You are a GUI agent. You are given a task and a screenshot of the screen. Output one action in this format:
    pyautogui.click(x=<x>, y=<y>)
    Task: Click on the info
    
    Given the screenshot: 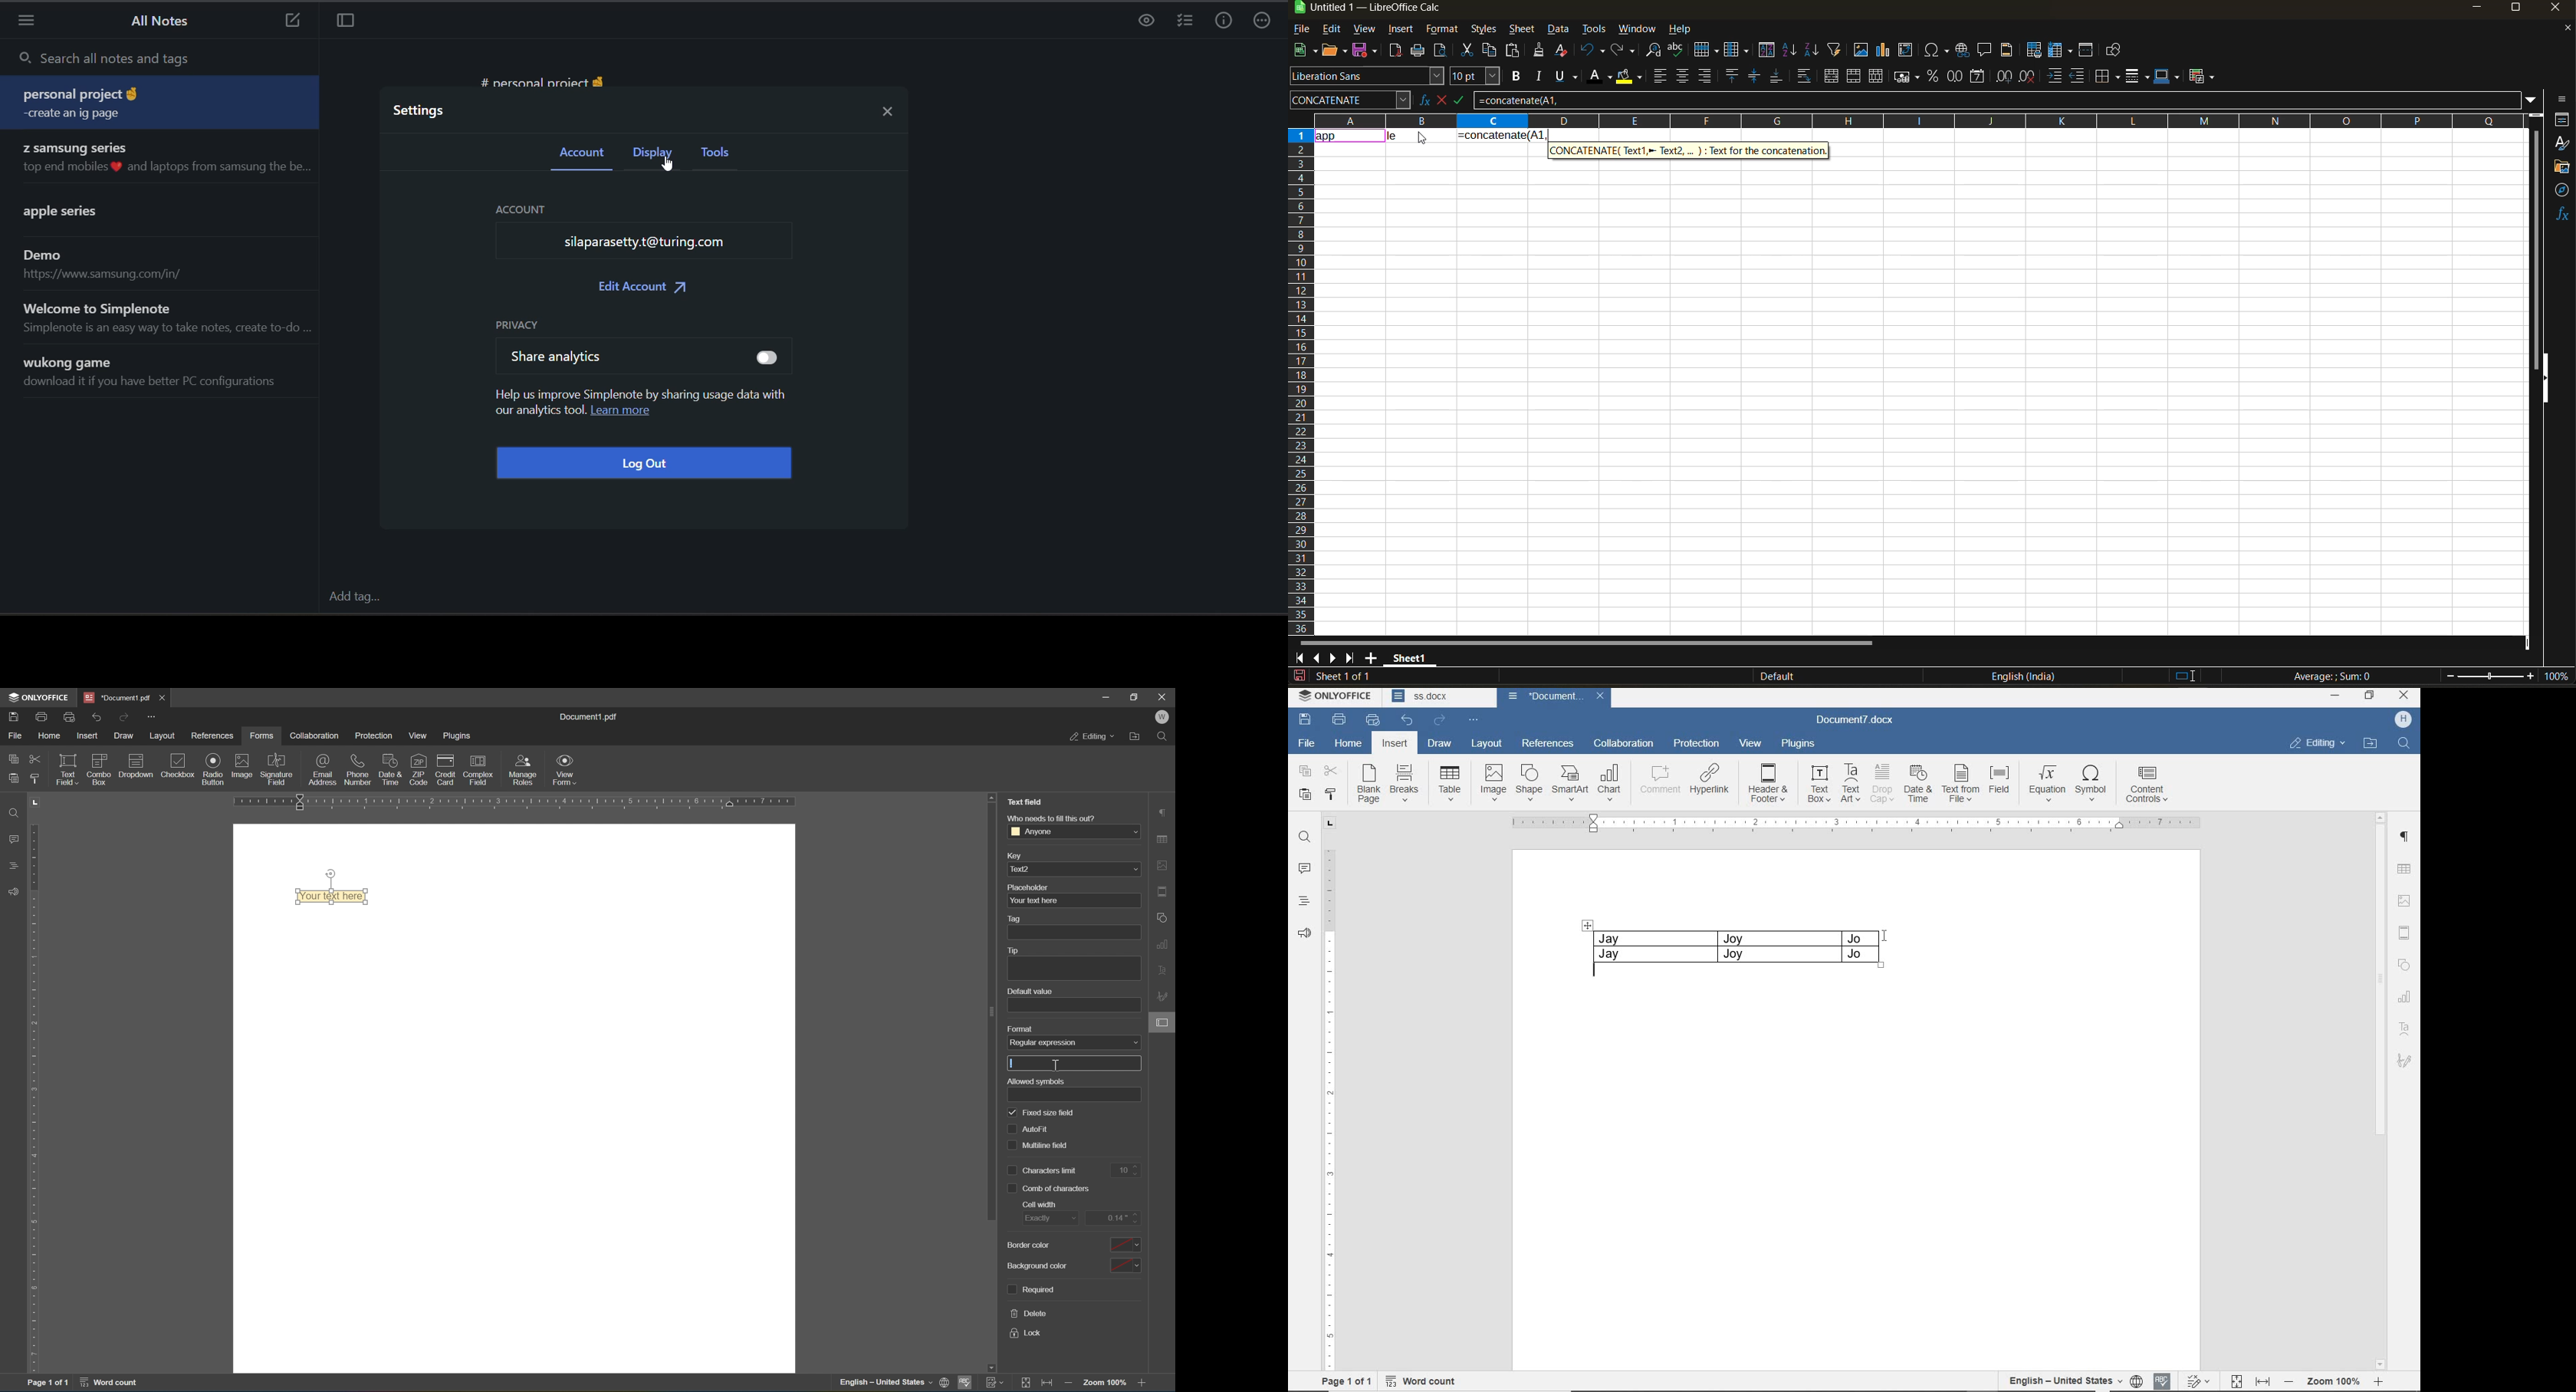 What is the action you would take?
    pyautogui.click(x=1226, y=23)
    